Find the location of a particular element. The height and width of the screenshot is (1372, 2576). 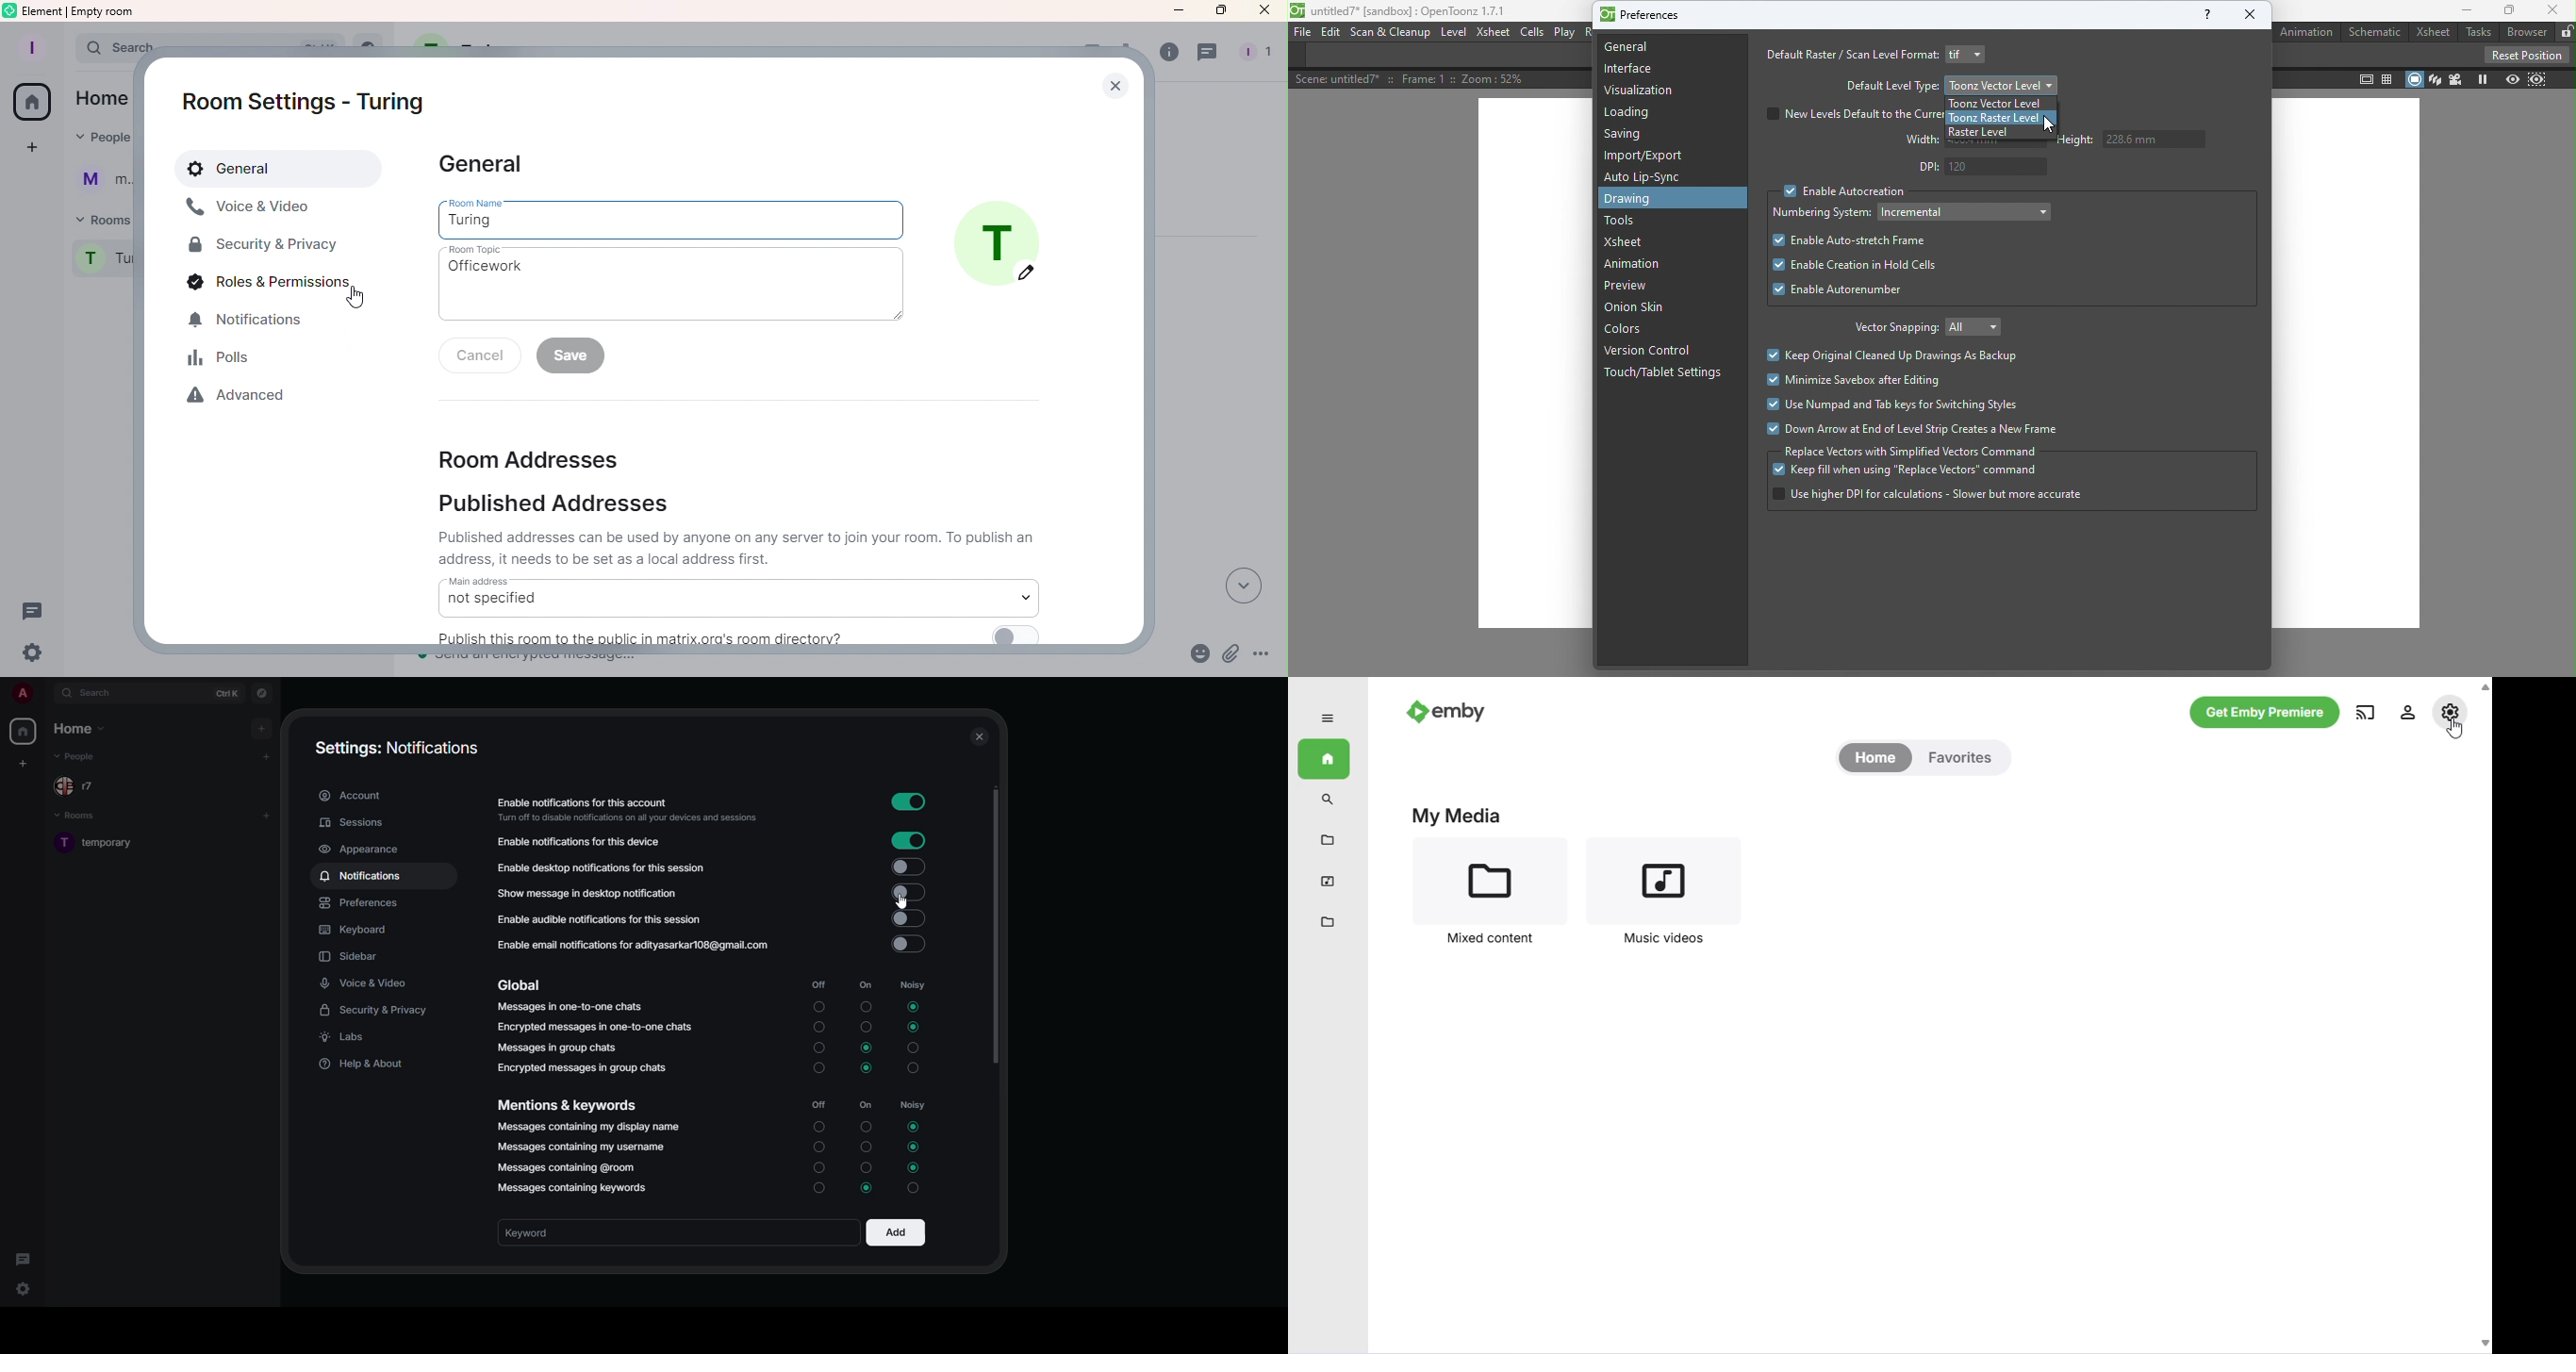

security & privacy is located at coordinates (378, 1010).